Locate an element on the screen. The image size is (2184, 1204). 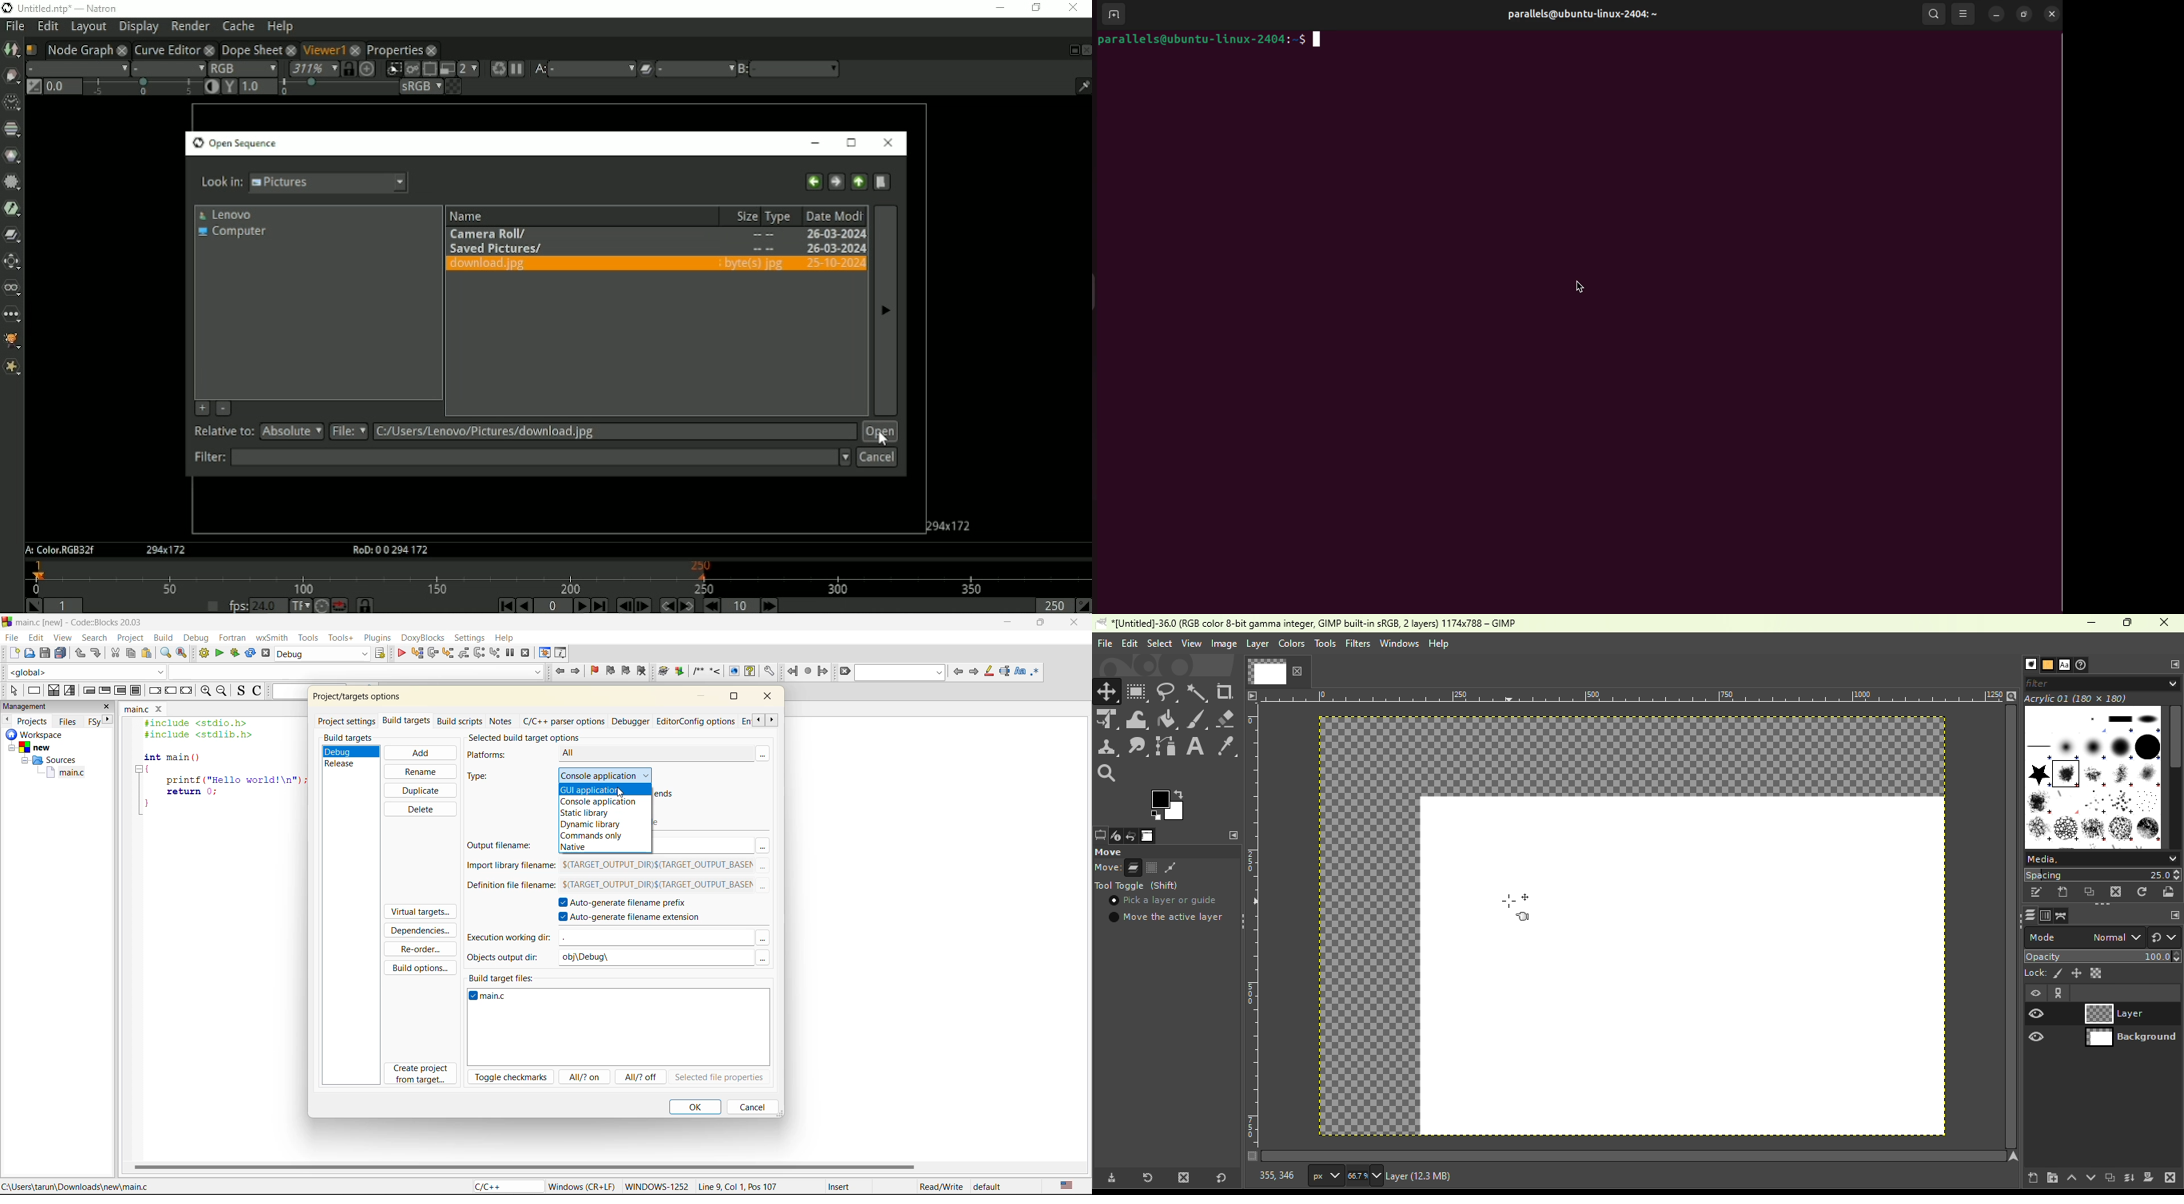
Create a new brush is located at coordinates (2063, 893).